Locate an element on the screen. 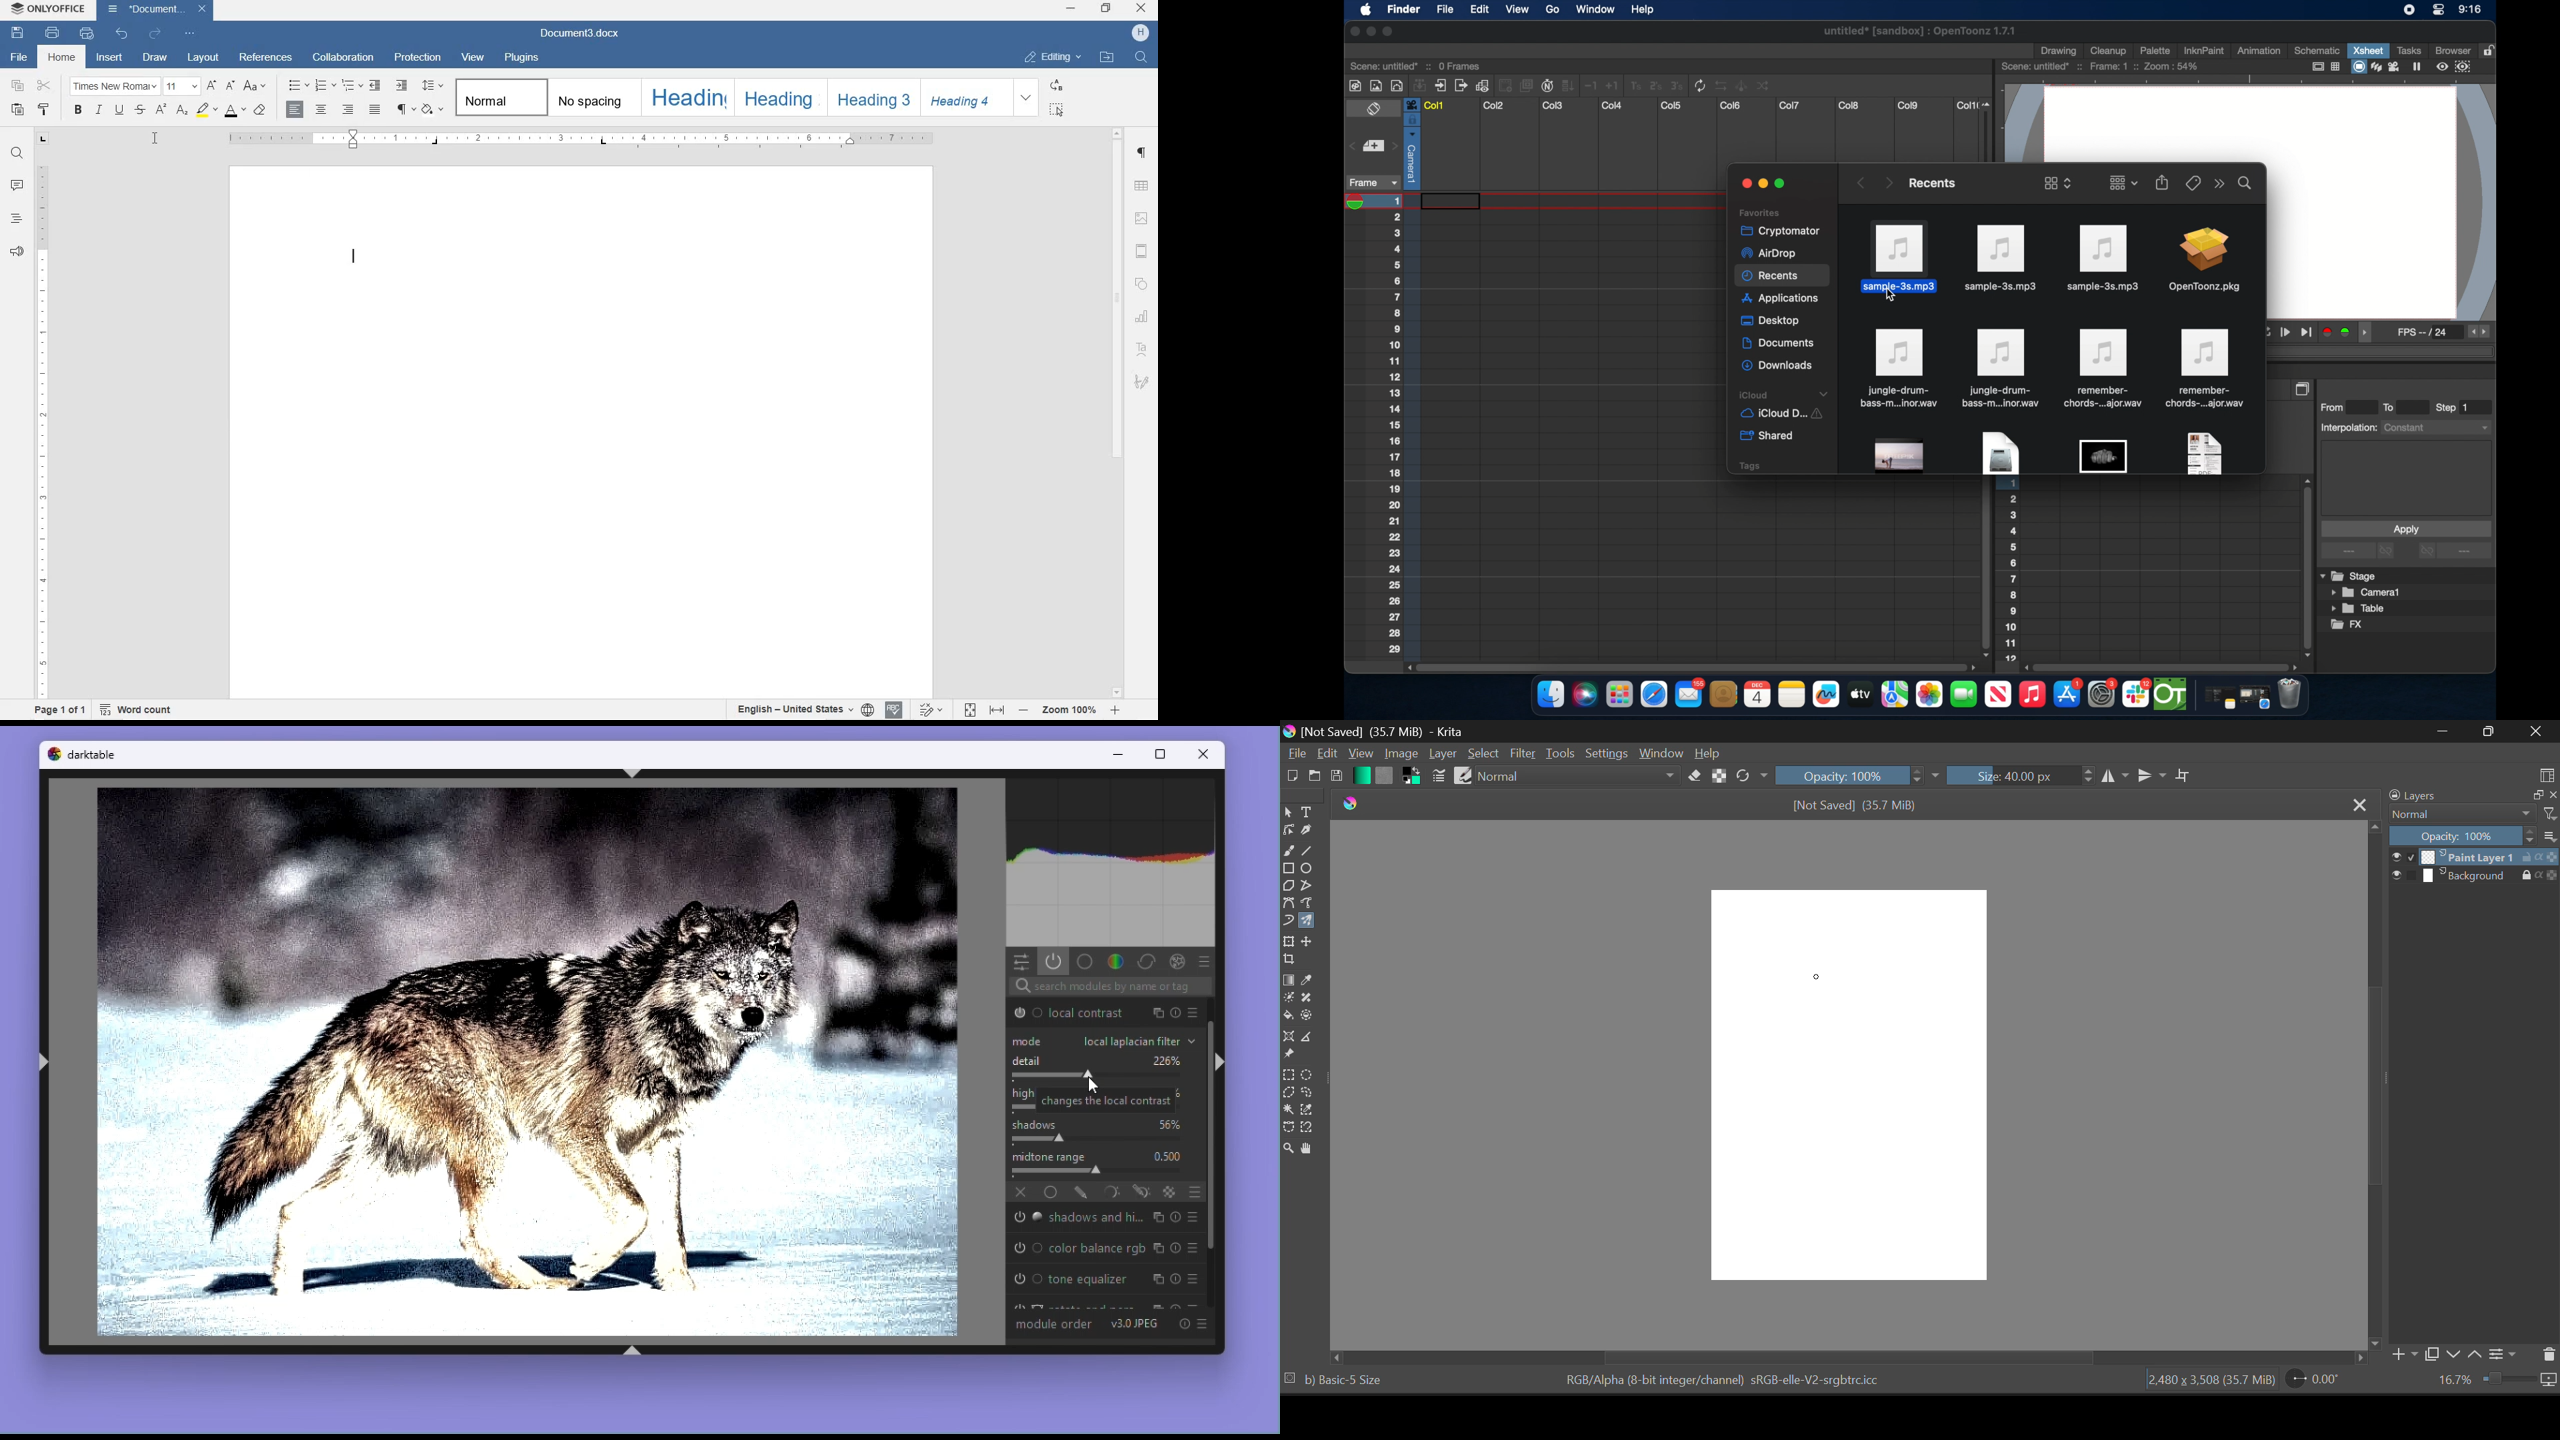 This screenshot has height=1456, width=2576. FONT SIZE is located at coordinates (181, 86).